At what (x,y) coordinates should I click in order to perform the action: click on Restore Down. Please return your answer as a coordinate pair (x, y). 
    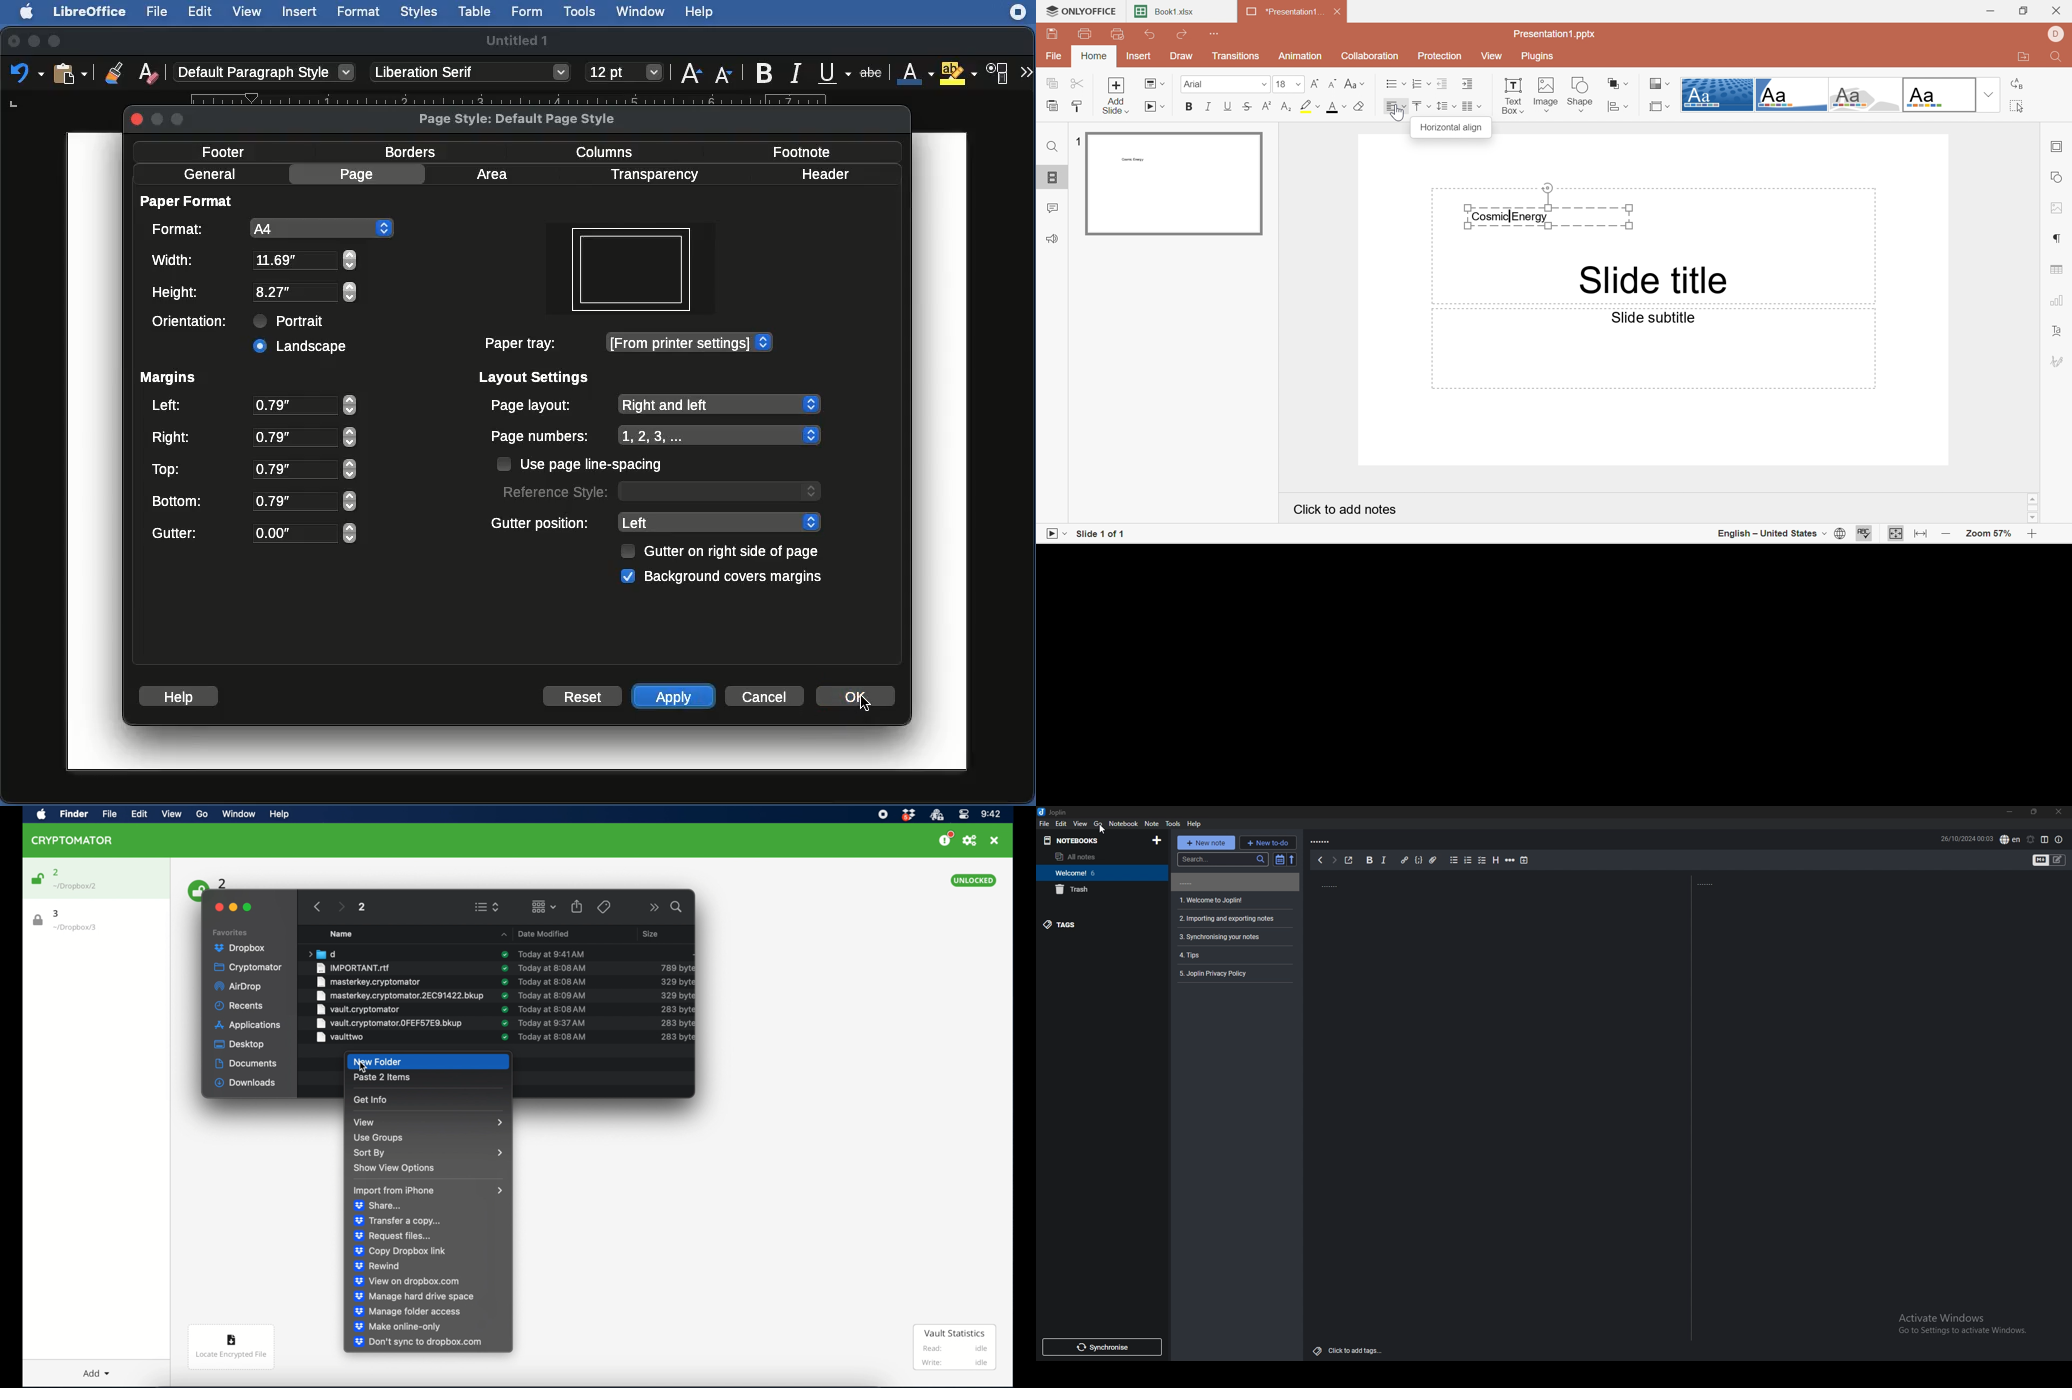
    Looking at the image, I should click on (2022, 11).